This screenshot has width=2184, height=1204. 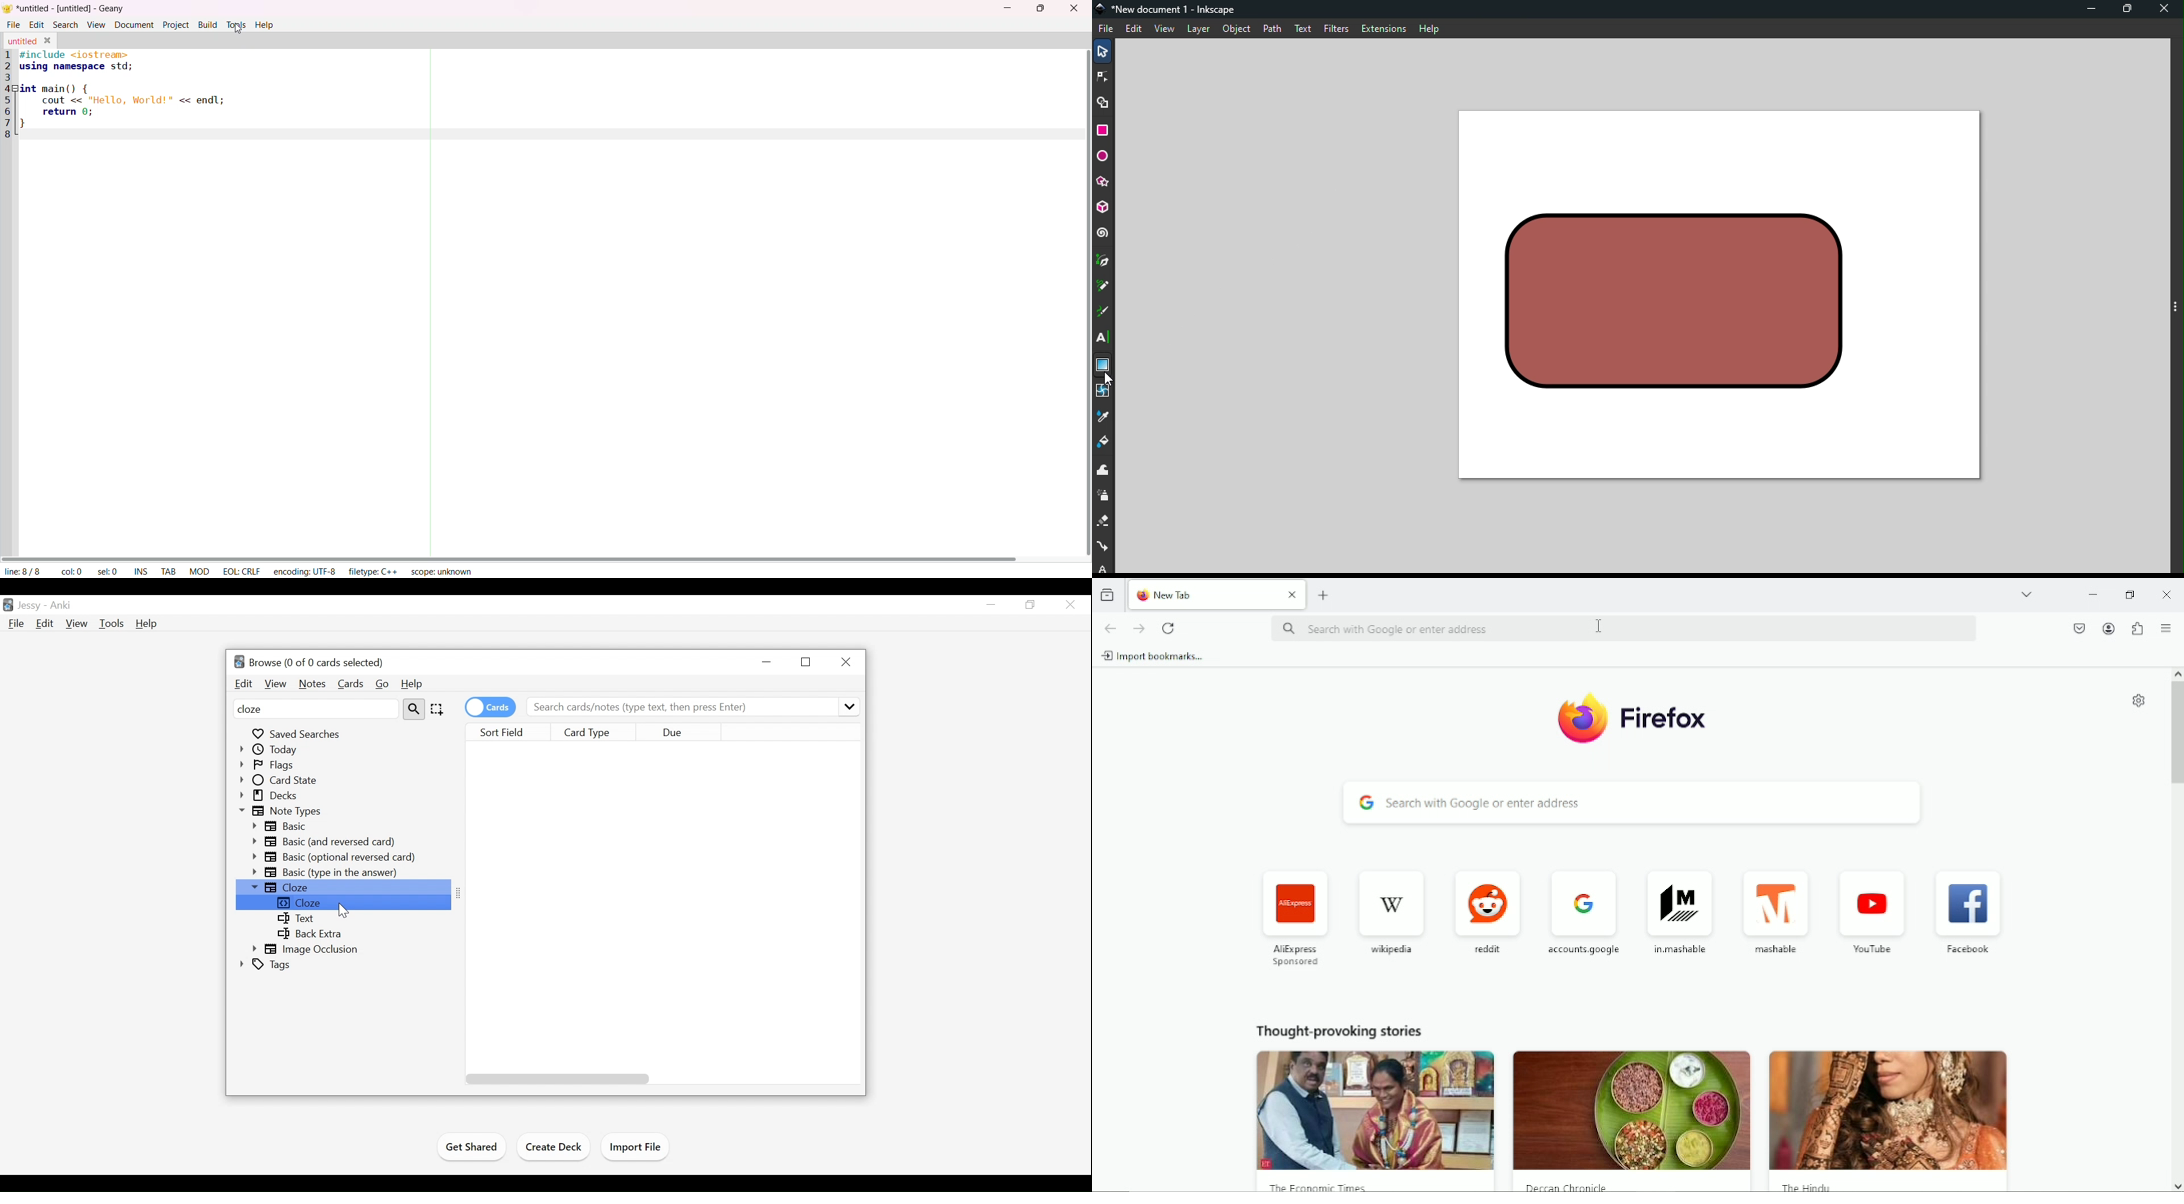 I want to click on image, so click(x=1897, y=1113).